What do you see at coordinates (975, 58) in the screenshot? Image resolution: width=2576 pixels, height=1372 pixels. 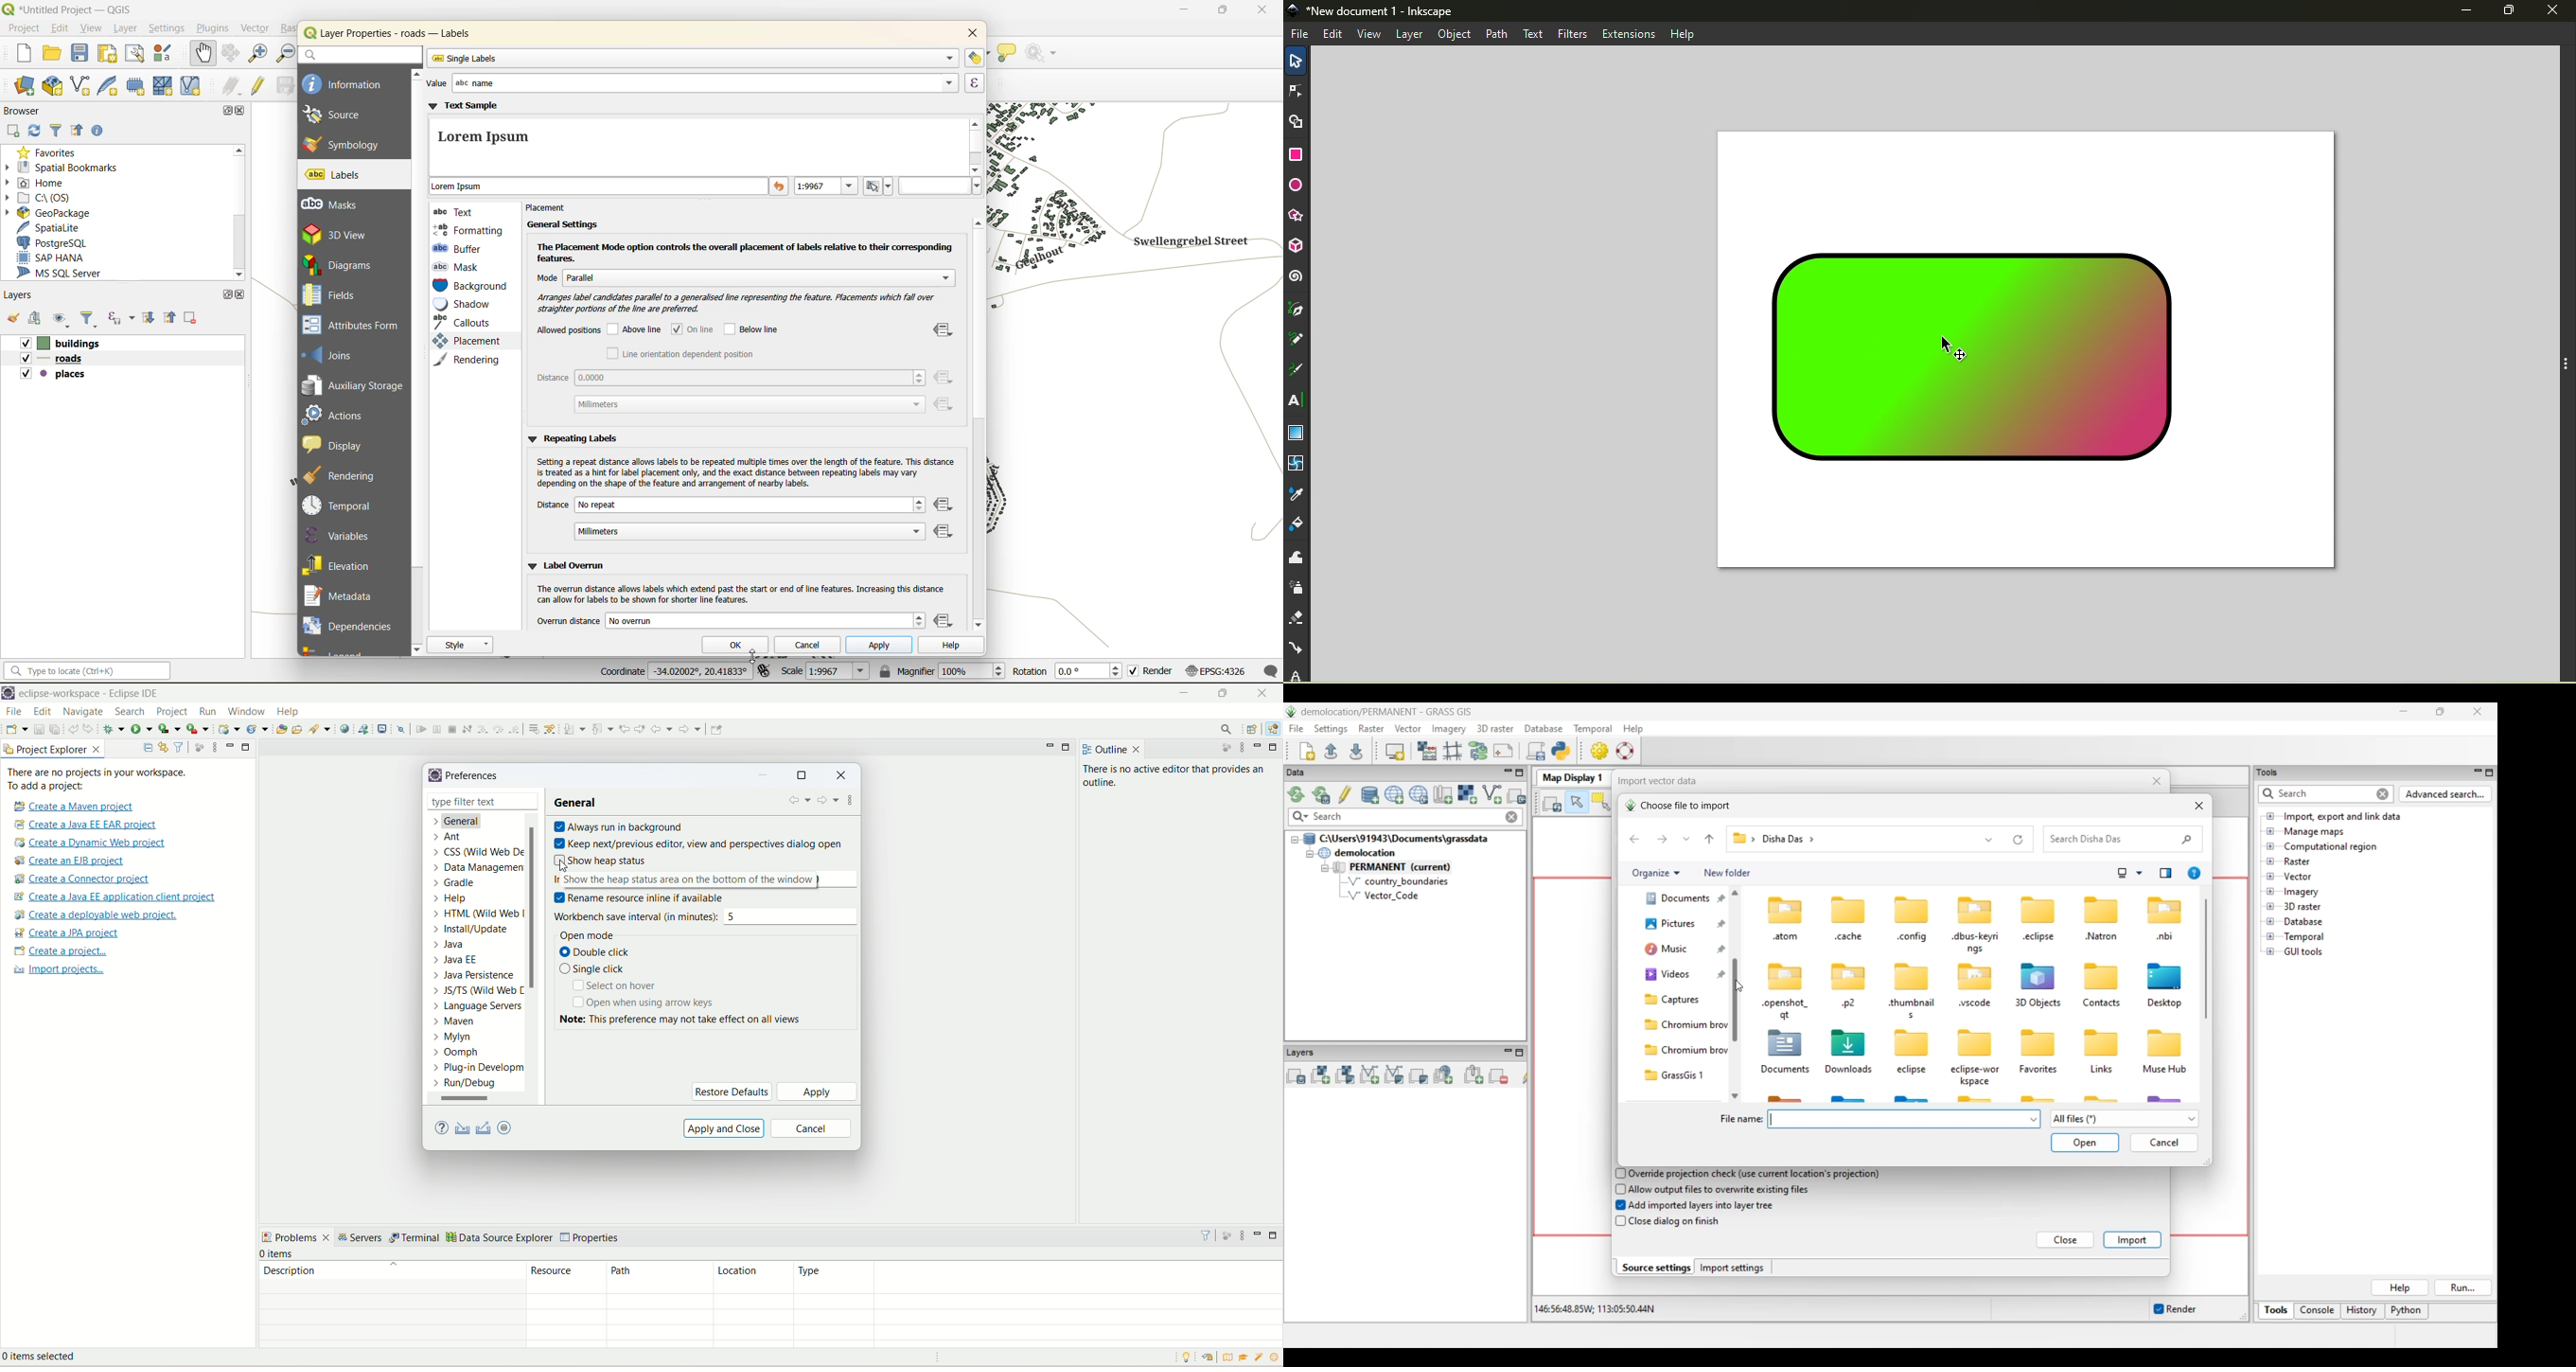 I see `automated placement settings` at bounding box center [975, 58].